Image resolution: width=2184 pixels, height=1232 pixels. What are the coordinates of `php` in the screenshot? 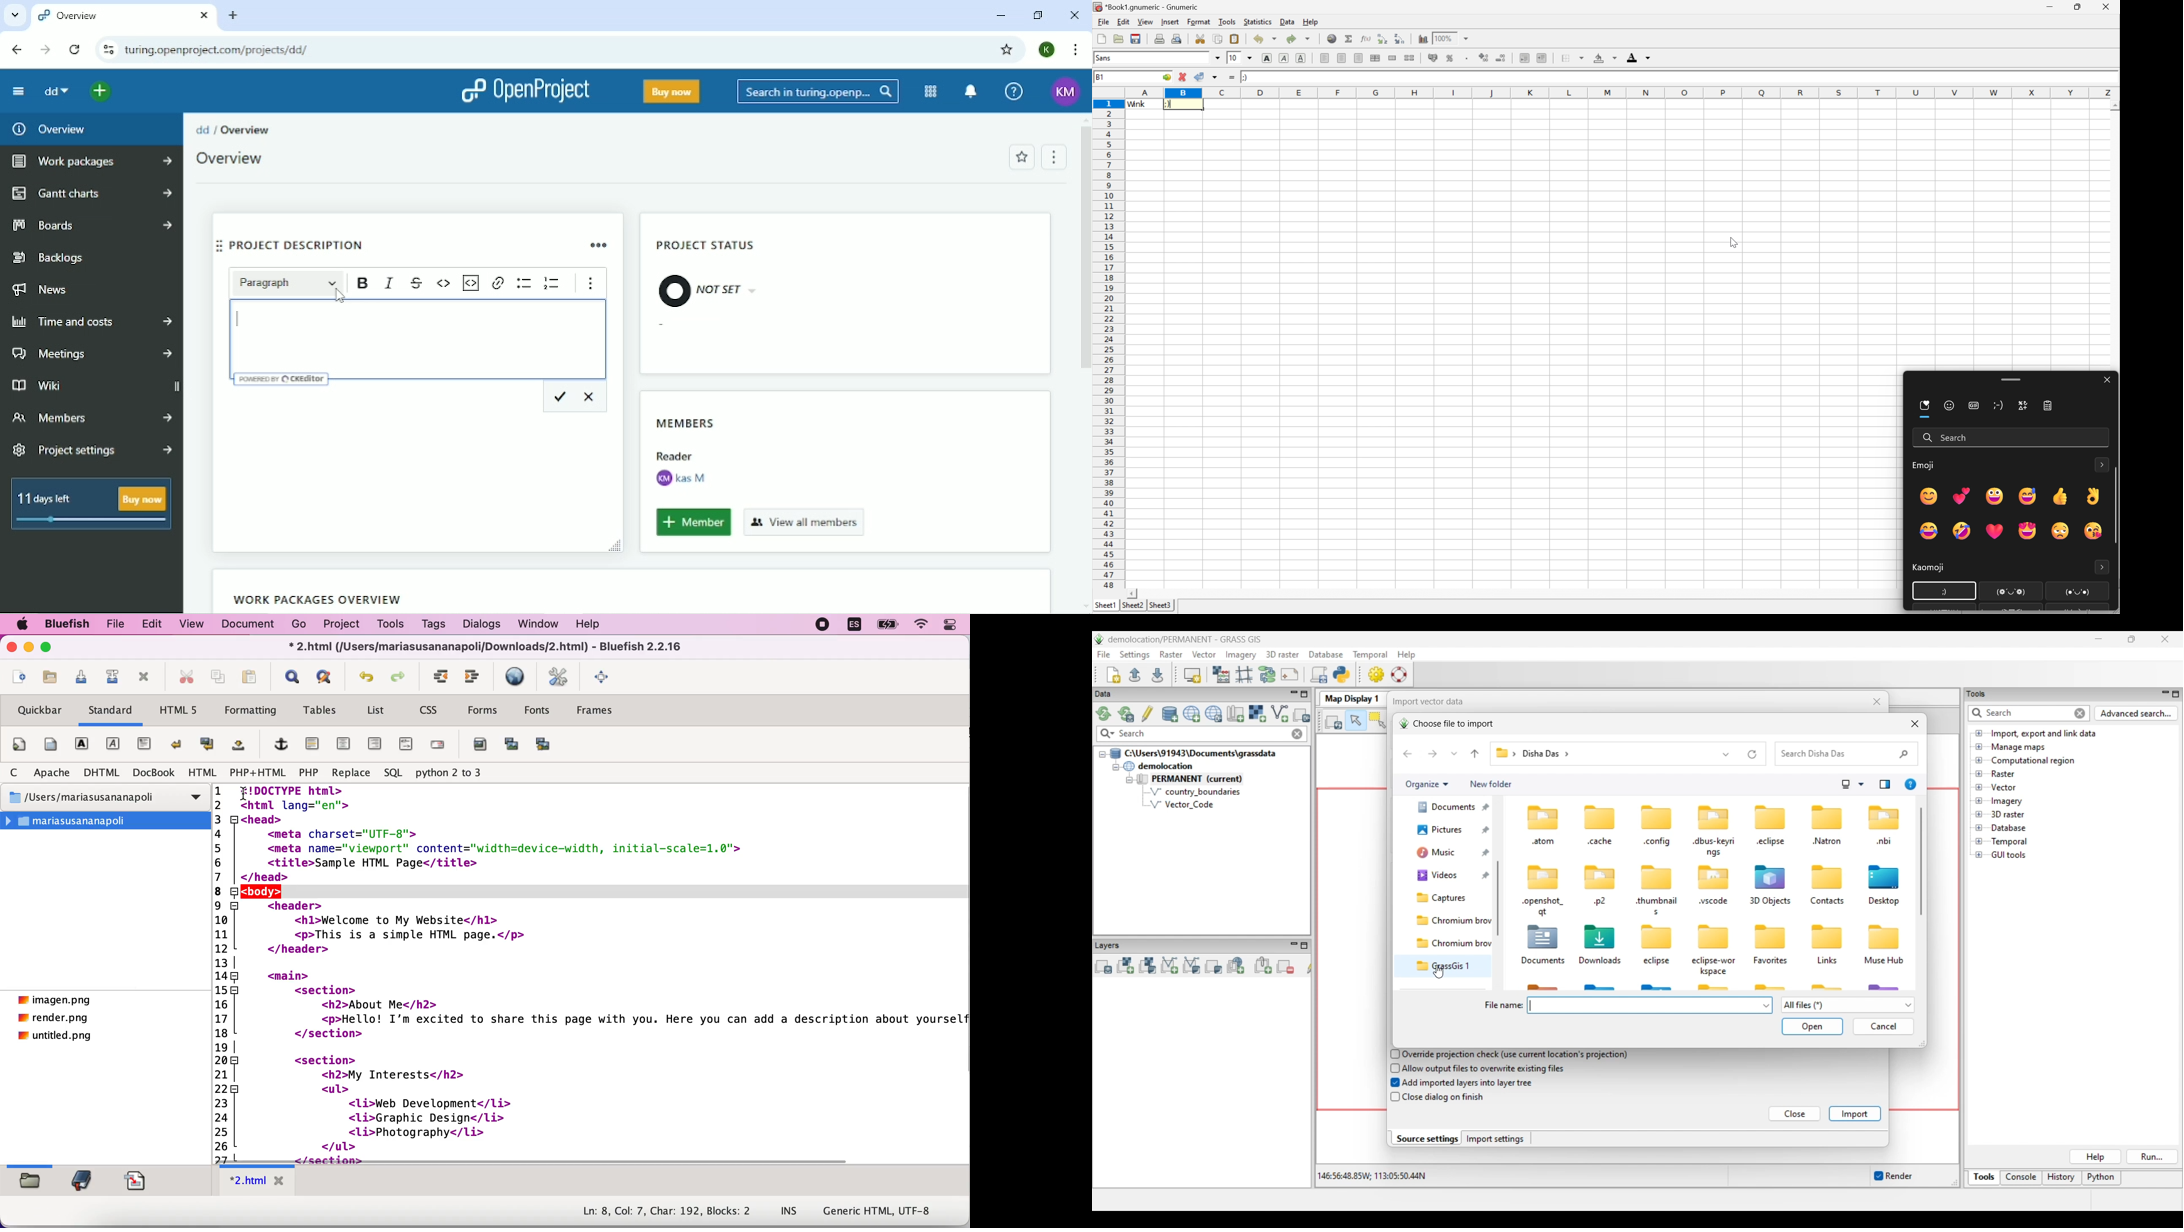 It's located at (307, 772).